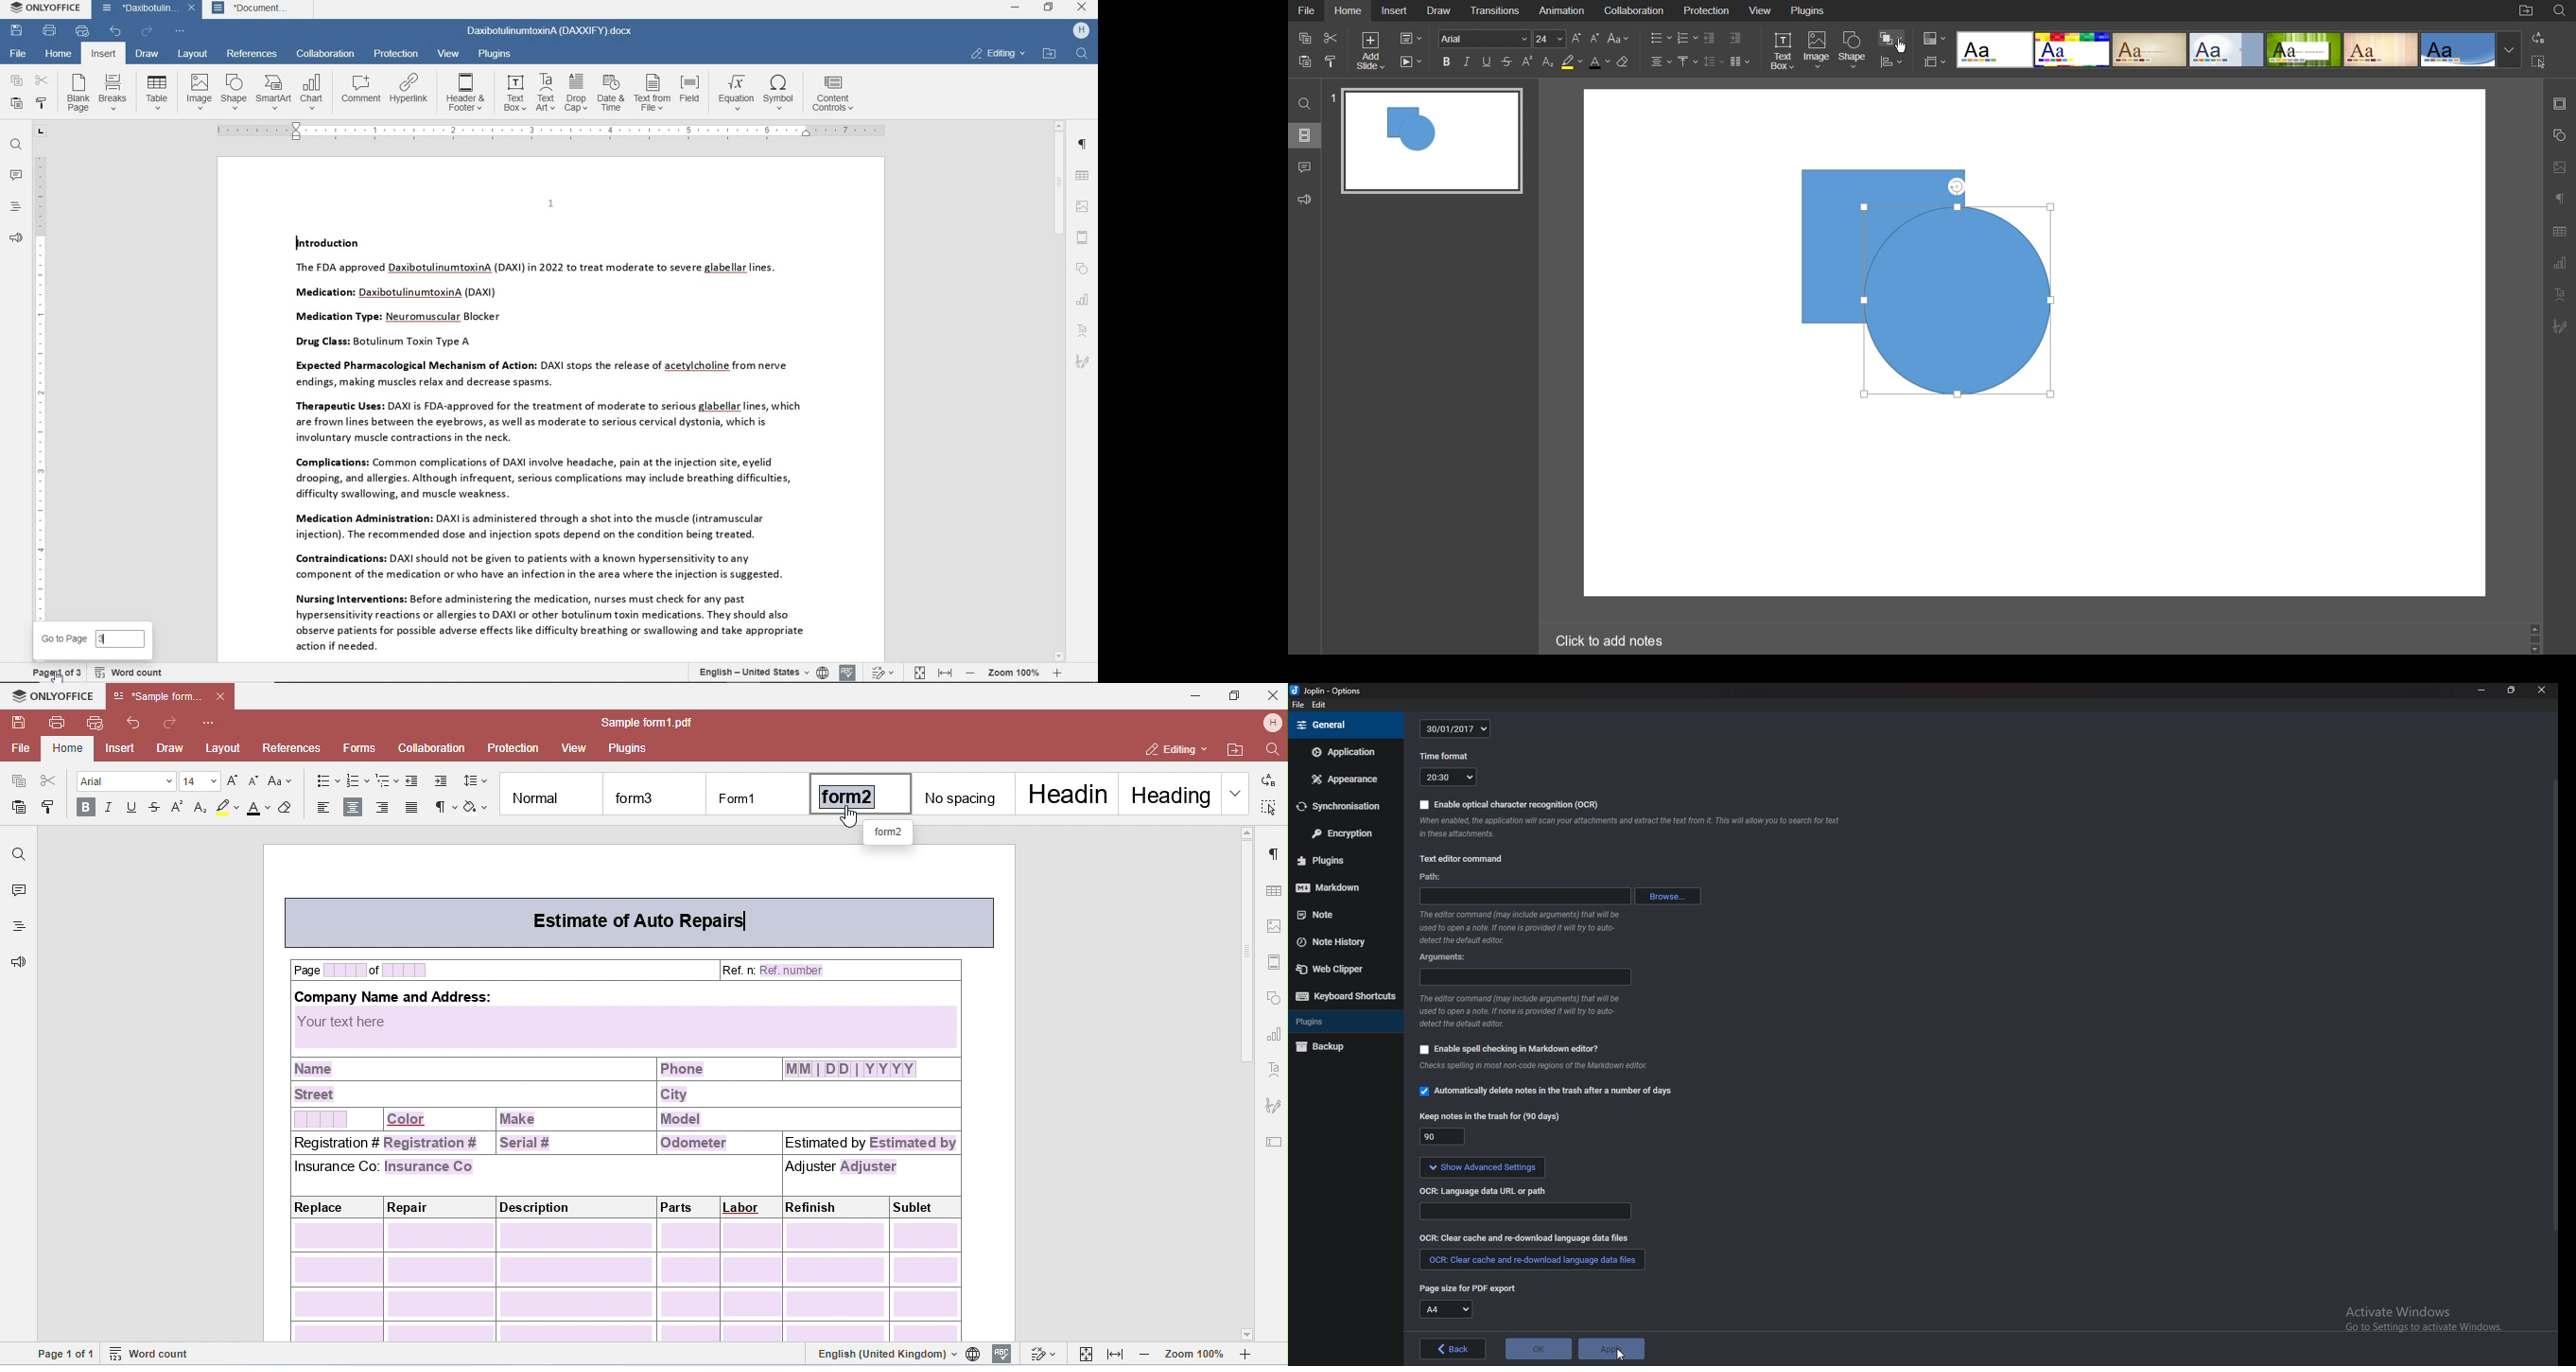  Describe the element at coordinates (1528, 928) in the screenshot. I see `info` at that location.